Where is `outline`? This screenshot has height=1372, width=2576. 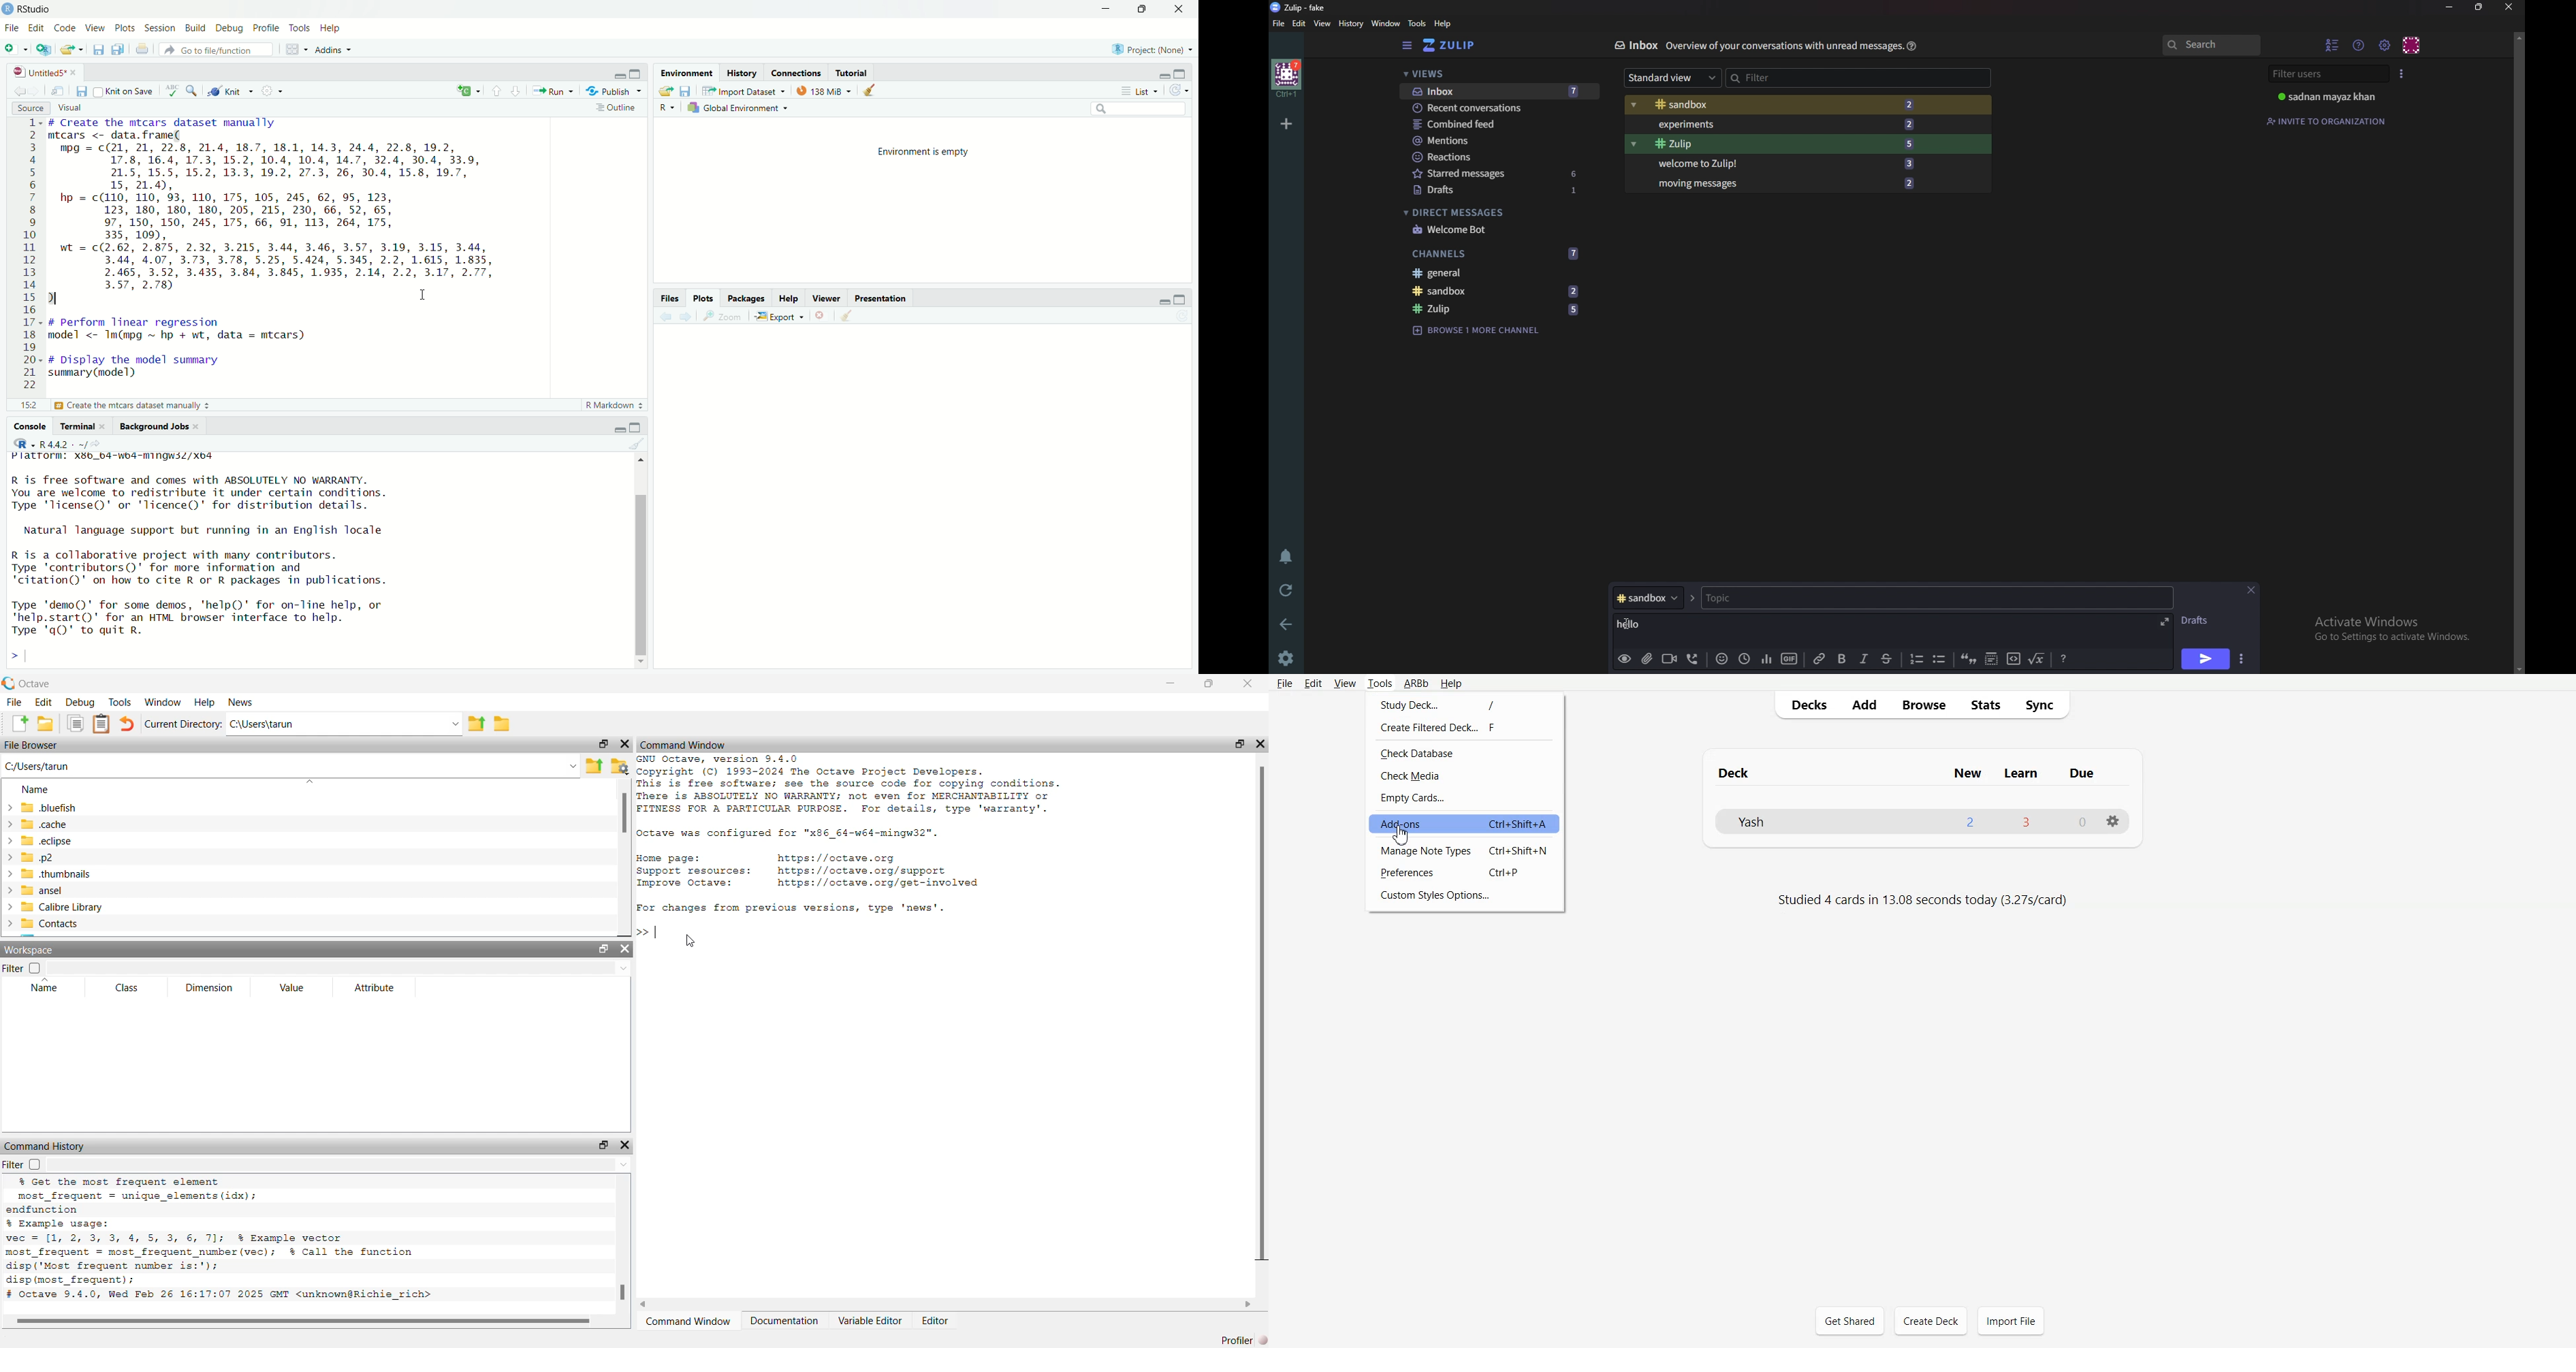
outline is located at coordinates (615, 109).